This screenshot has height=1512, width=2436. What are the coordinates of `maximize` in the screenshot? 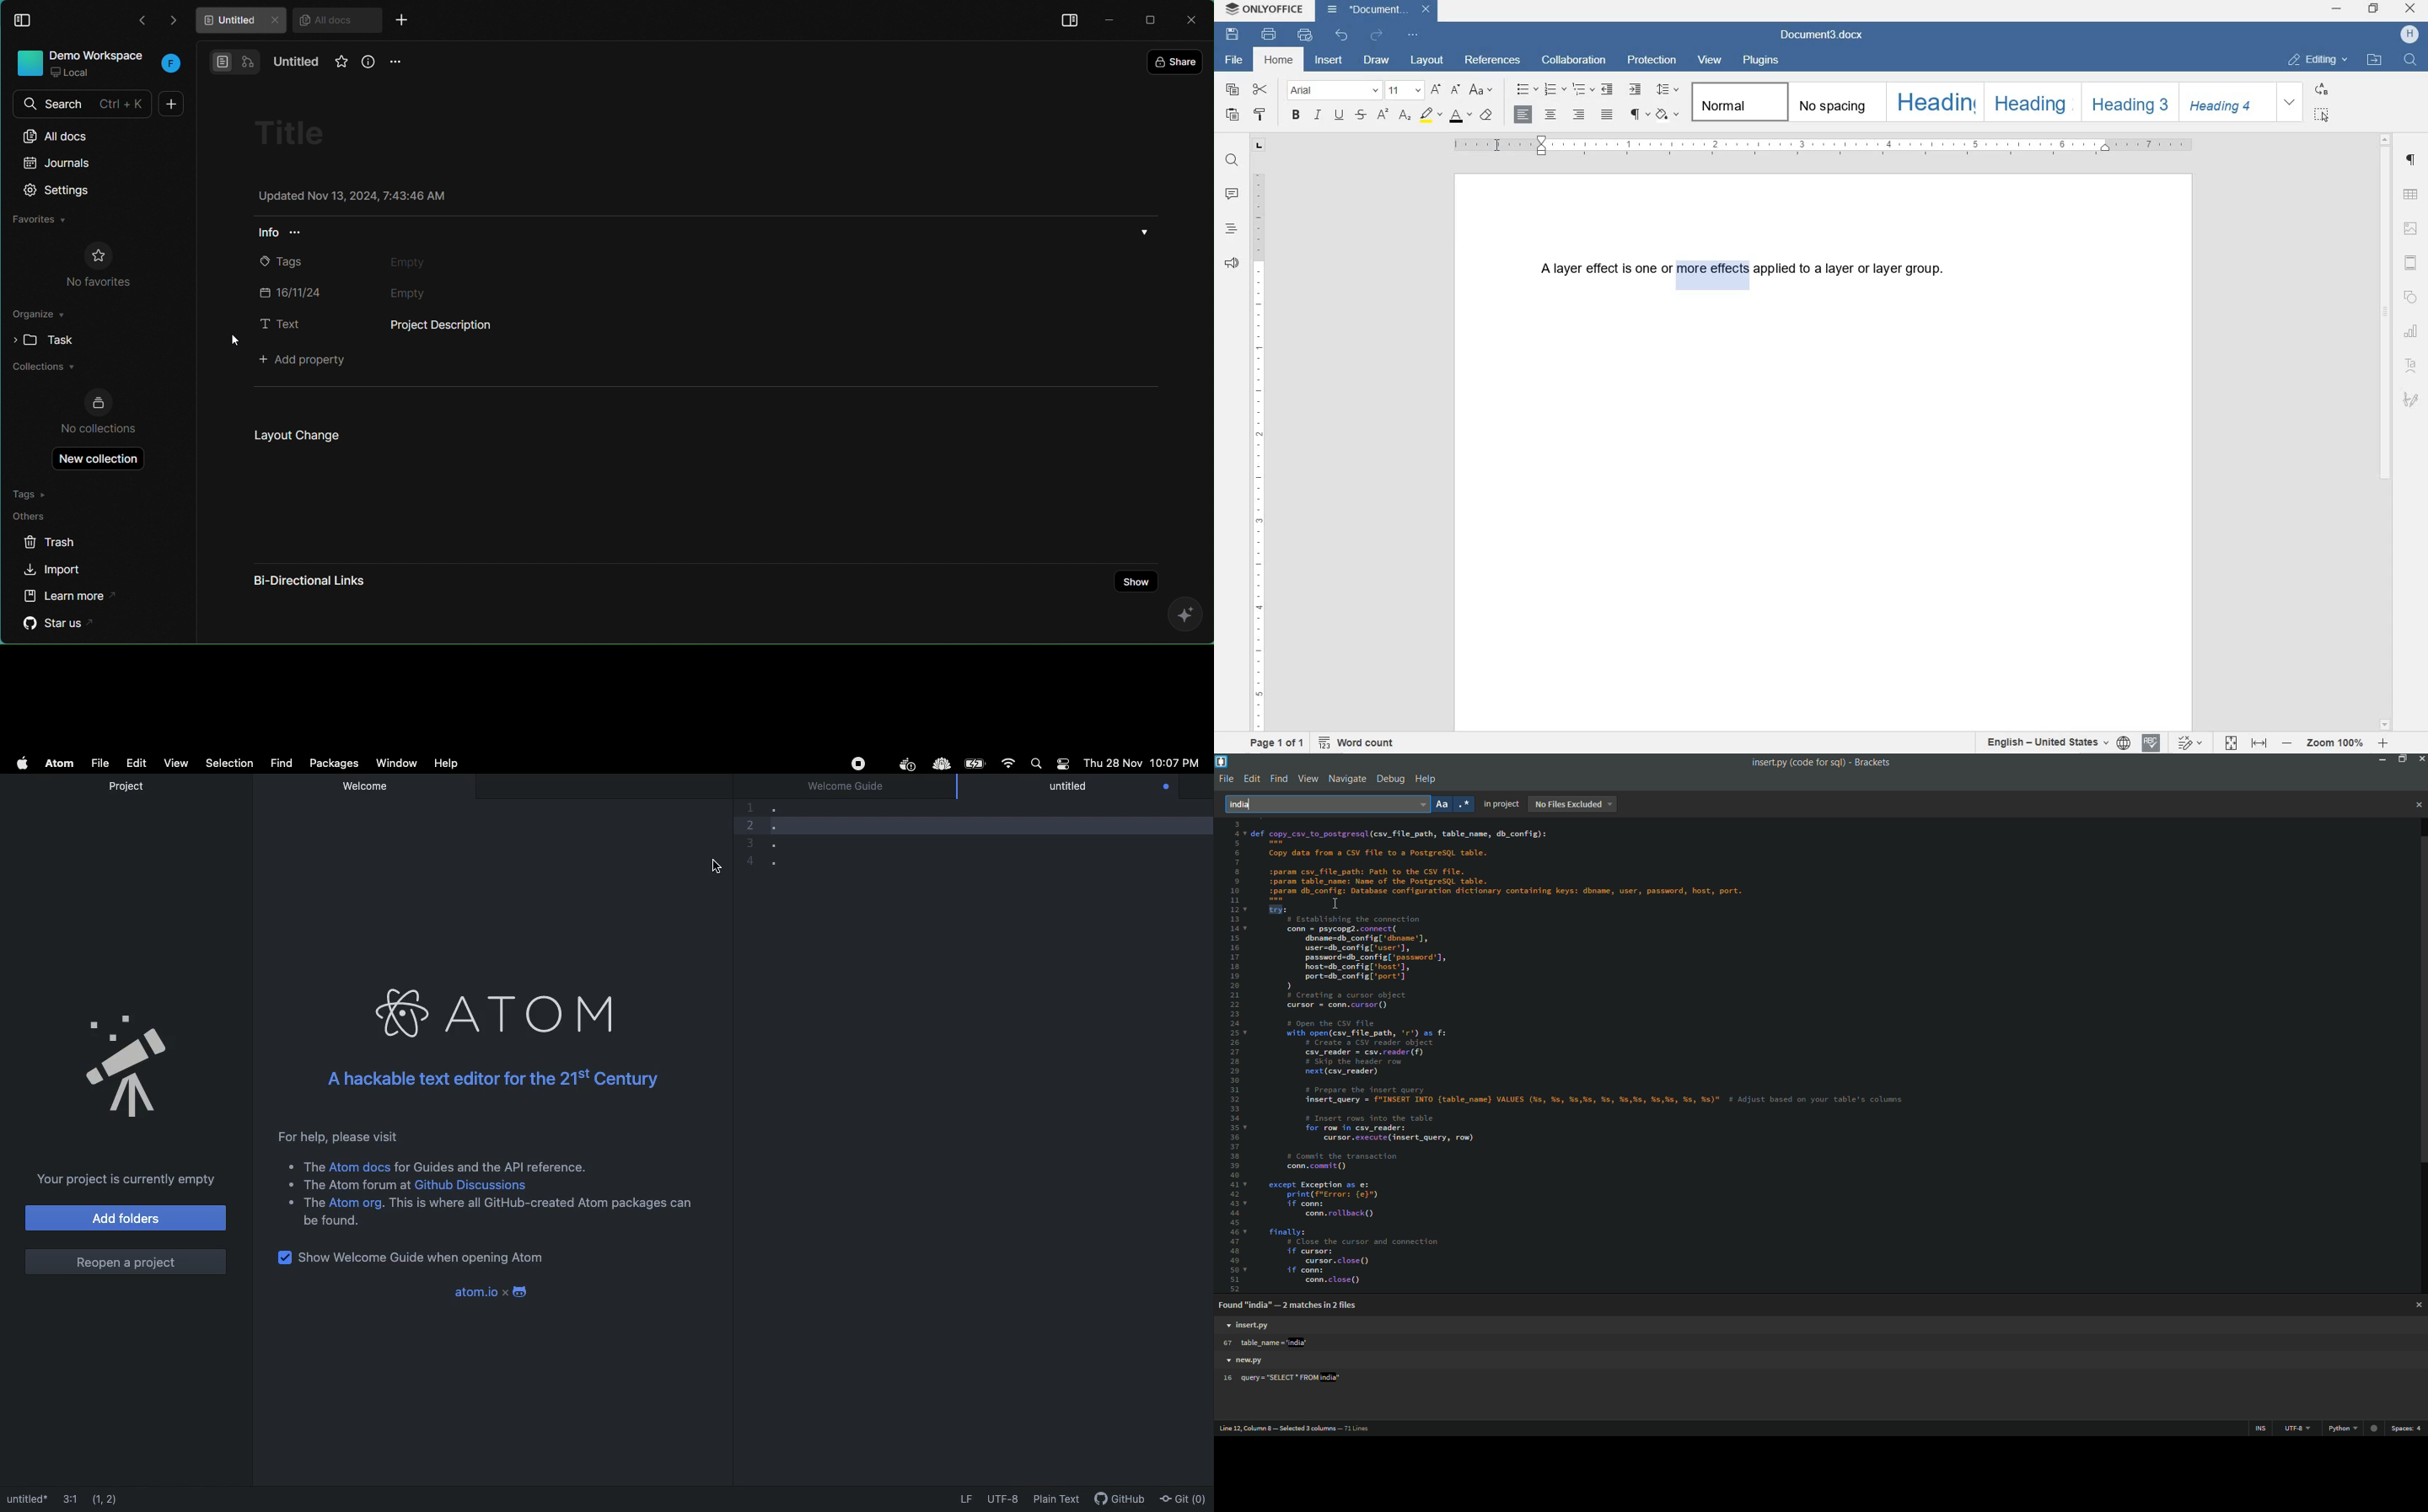 It's located at (2400, 759).